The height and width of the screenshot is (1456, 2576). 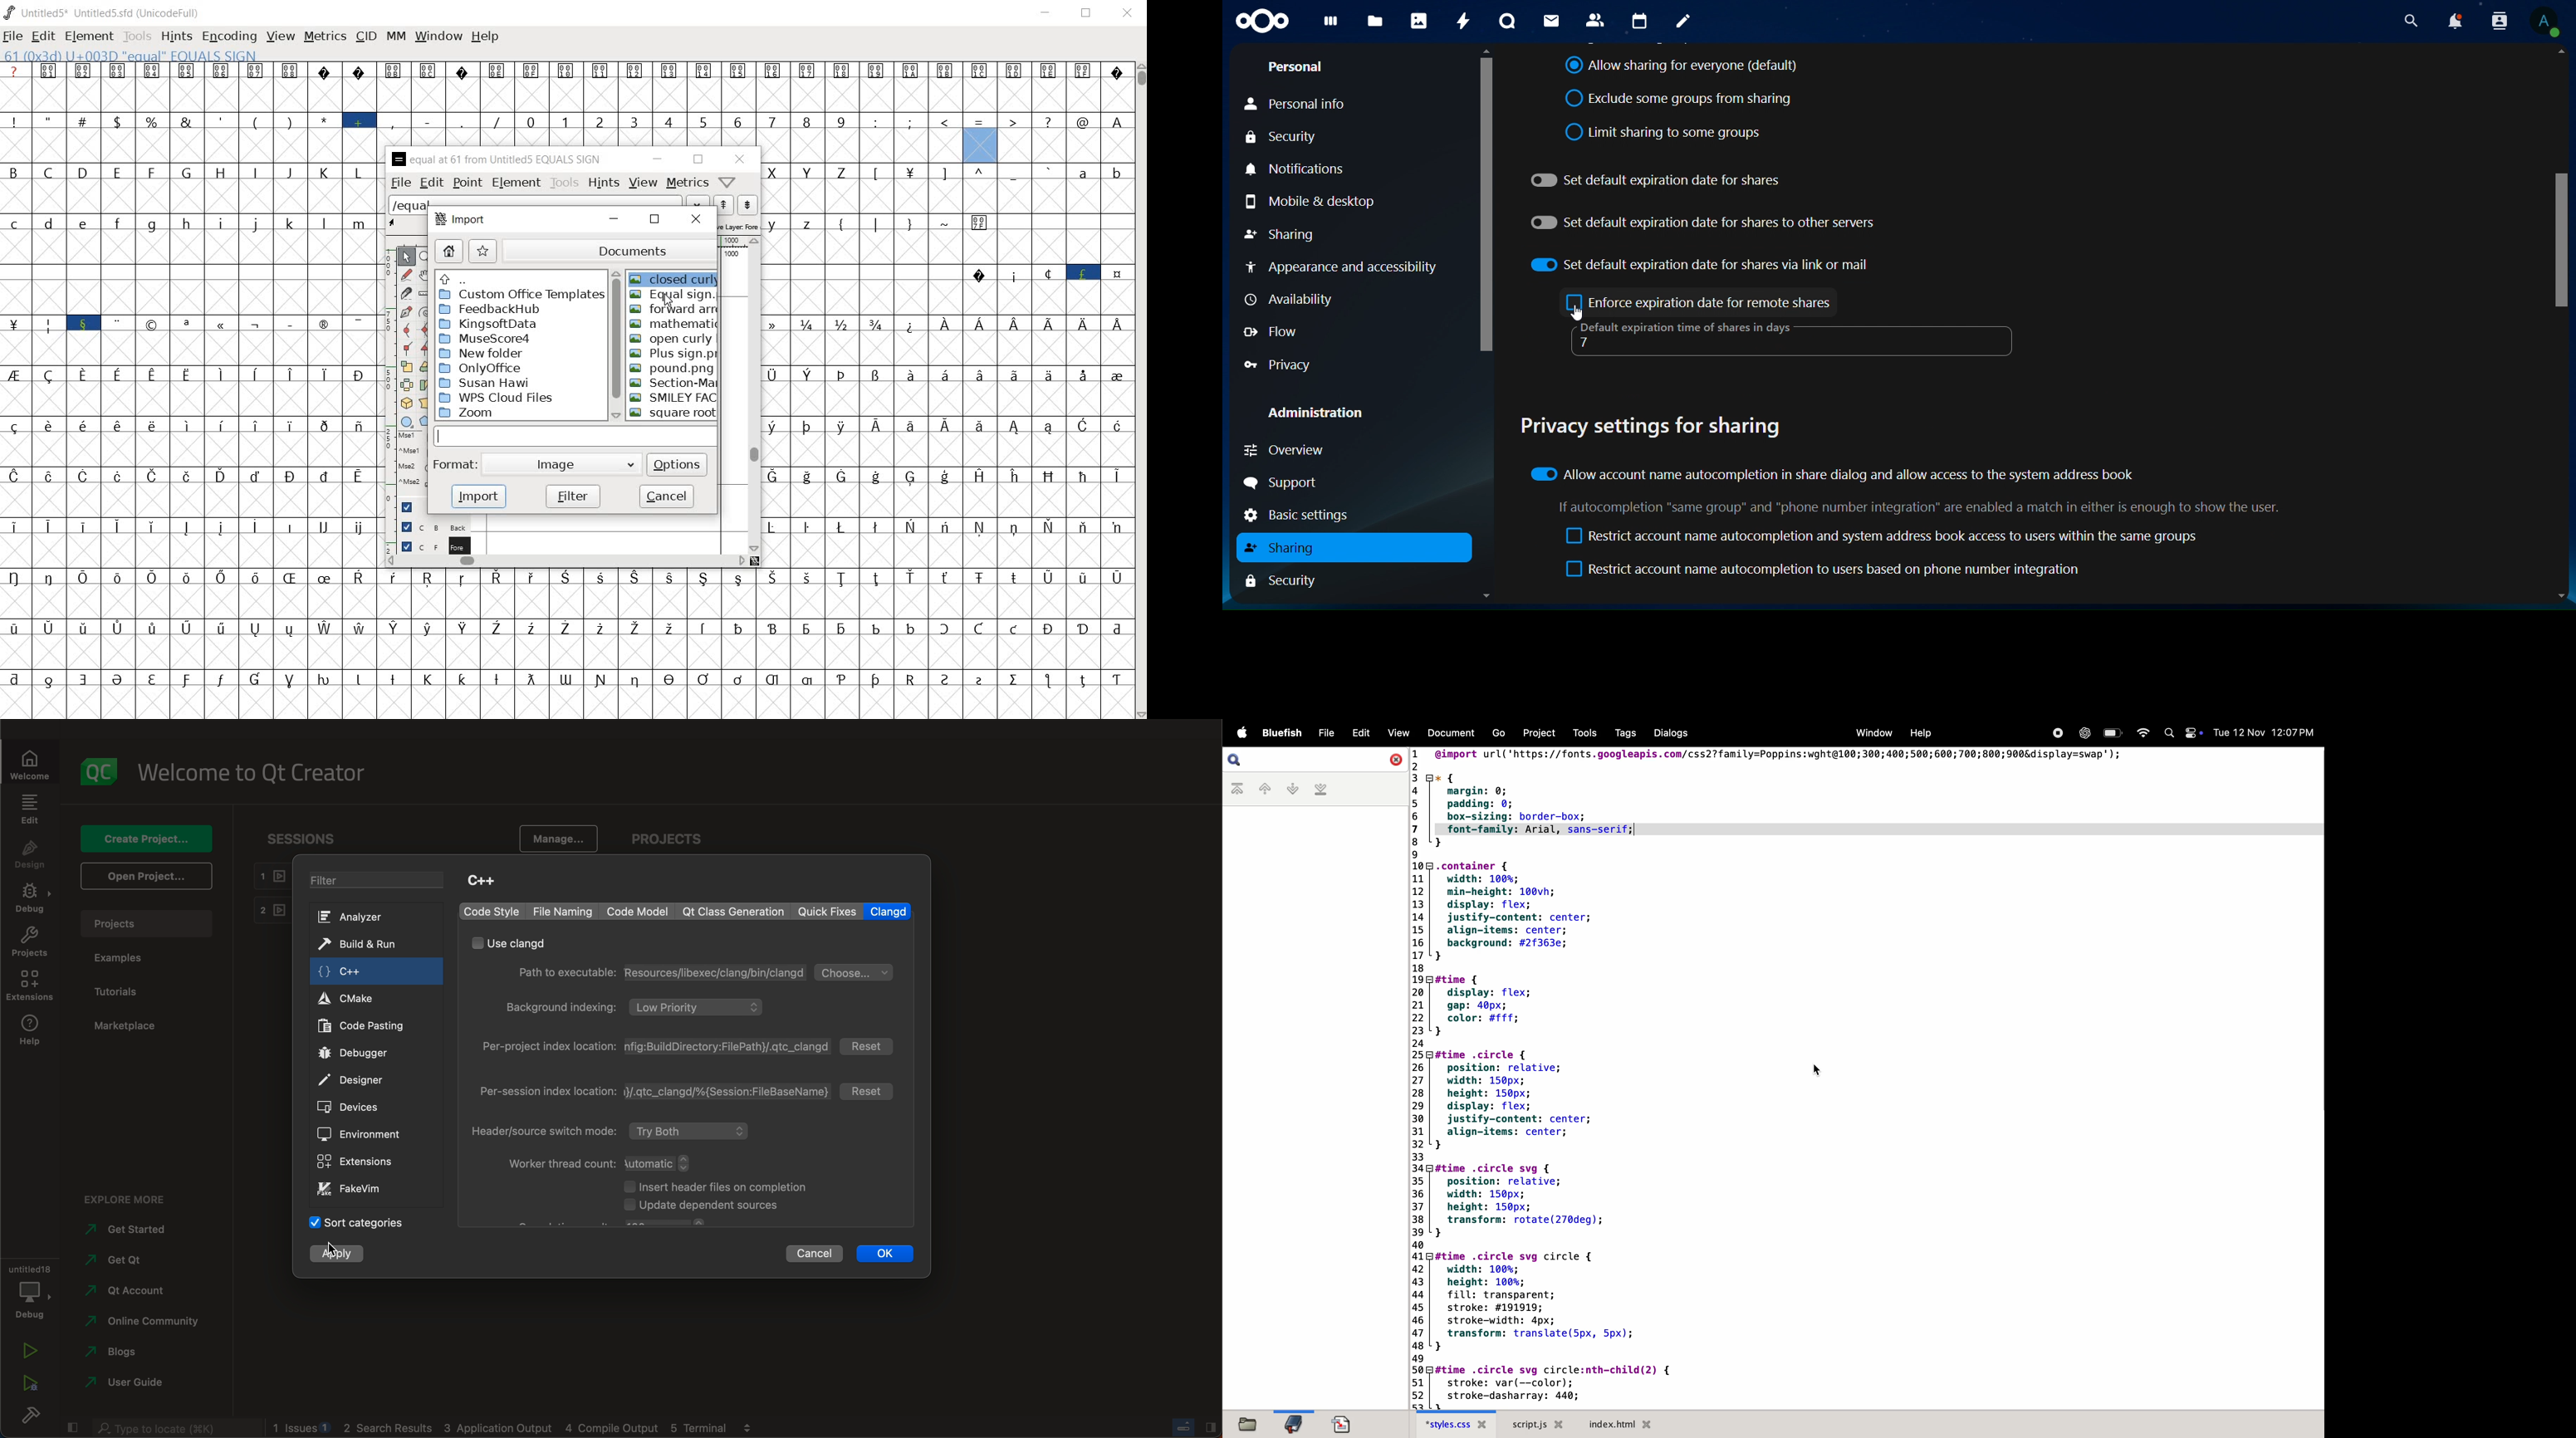 I want to click on files, so click(x=1375, y=22).